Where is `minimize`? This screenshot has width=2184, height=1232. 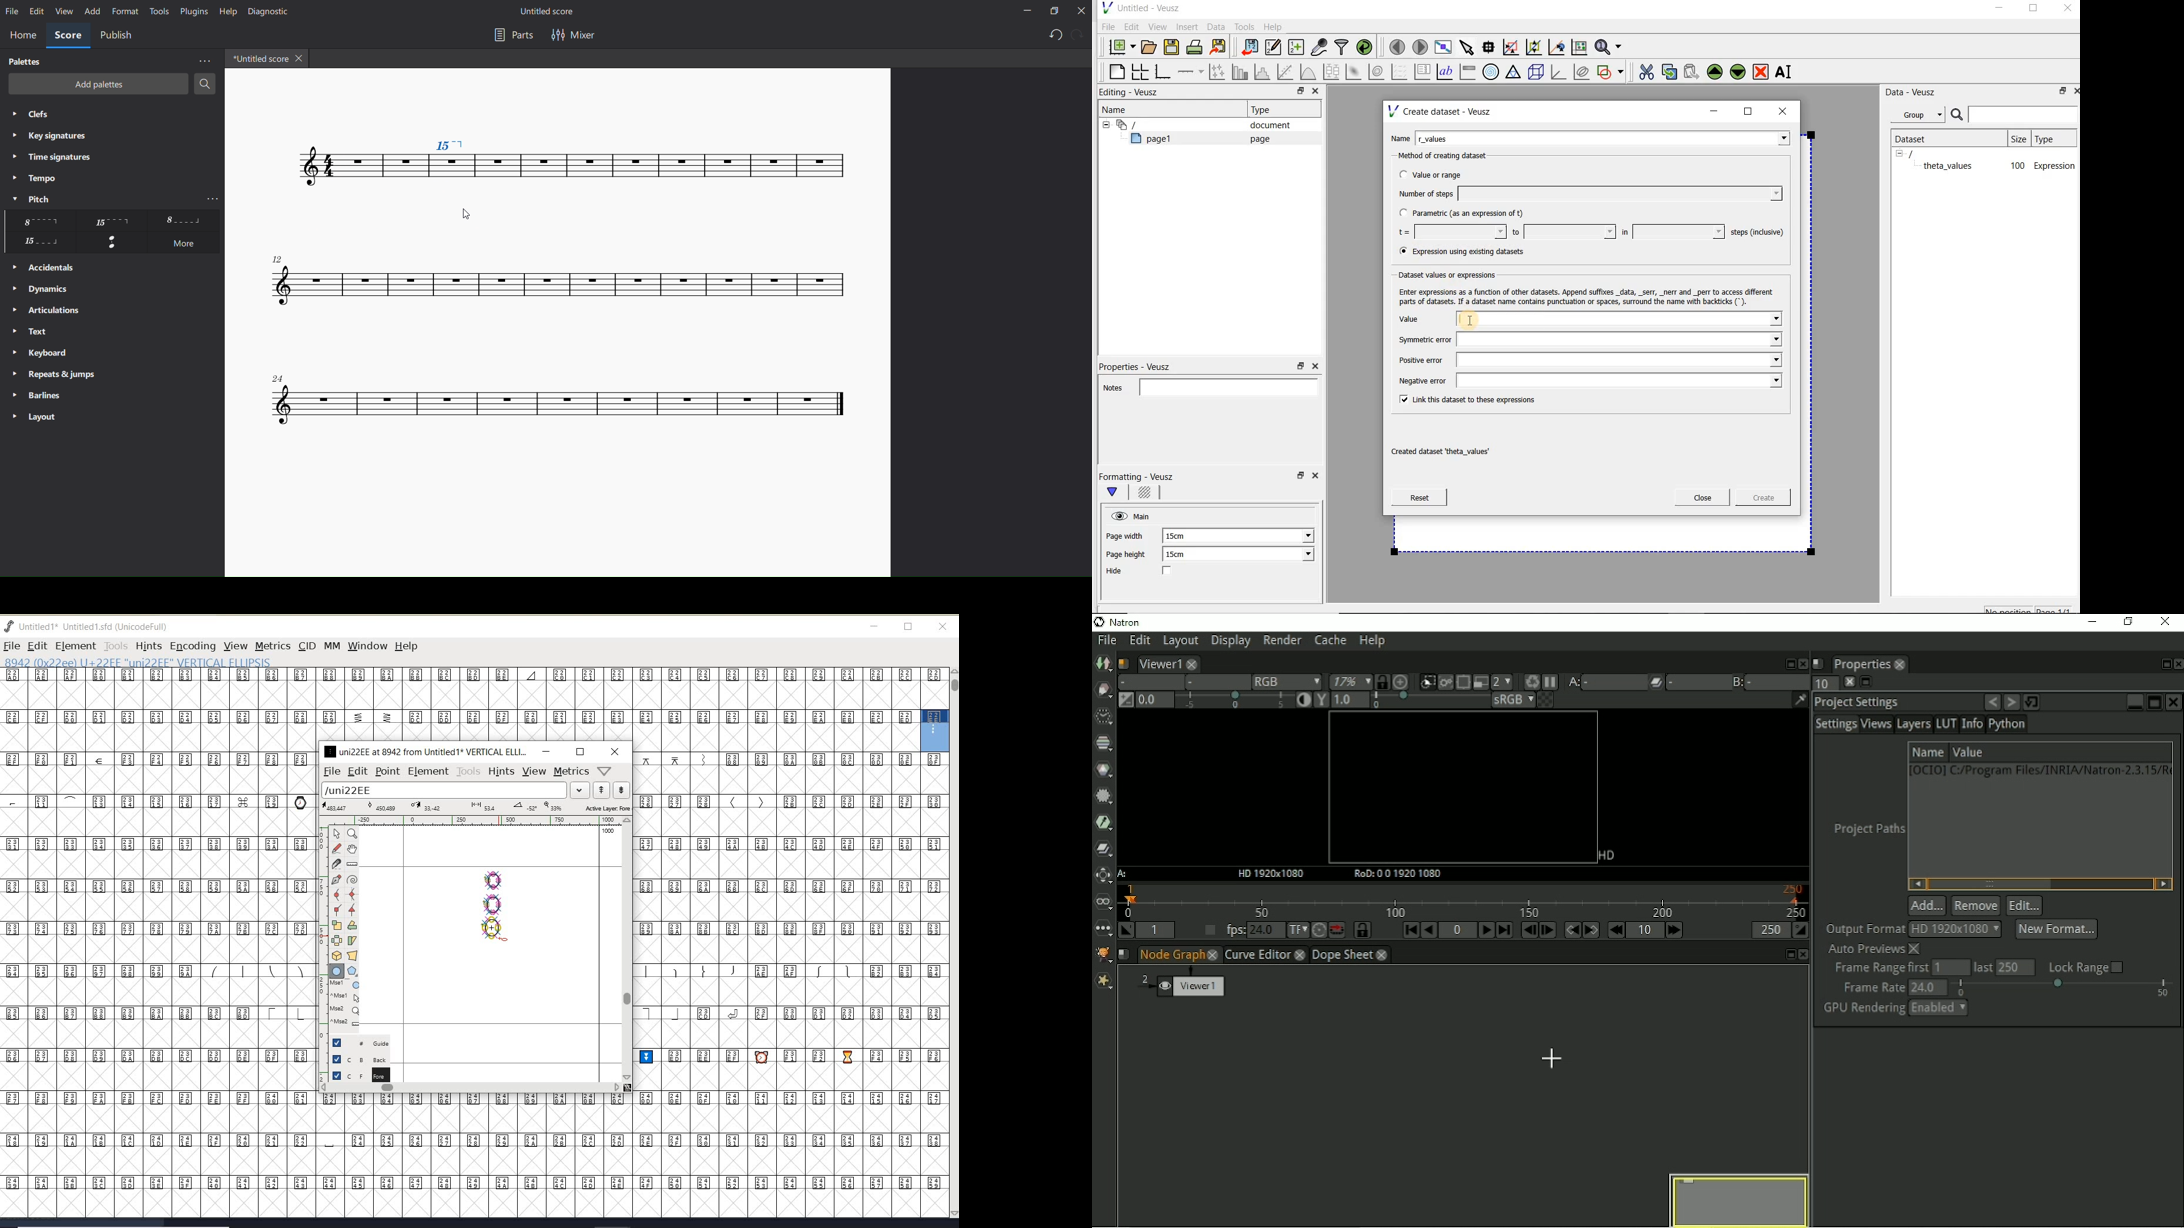 minimize is located at coordinates (1714, 111).